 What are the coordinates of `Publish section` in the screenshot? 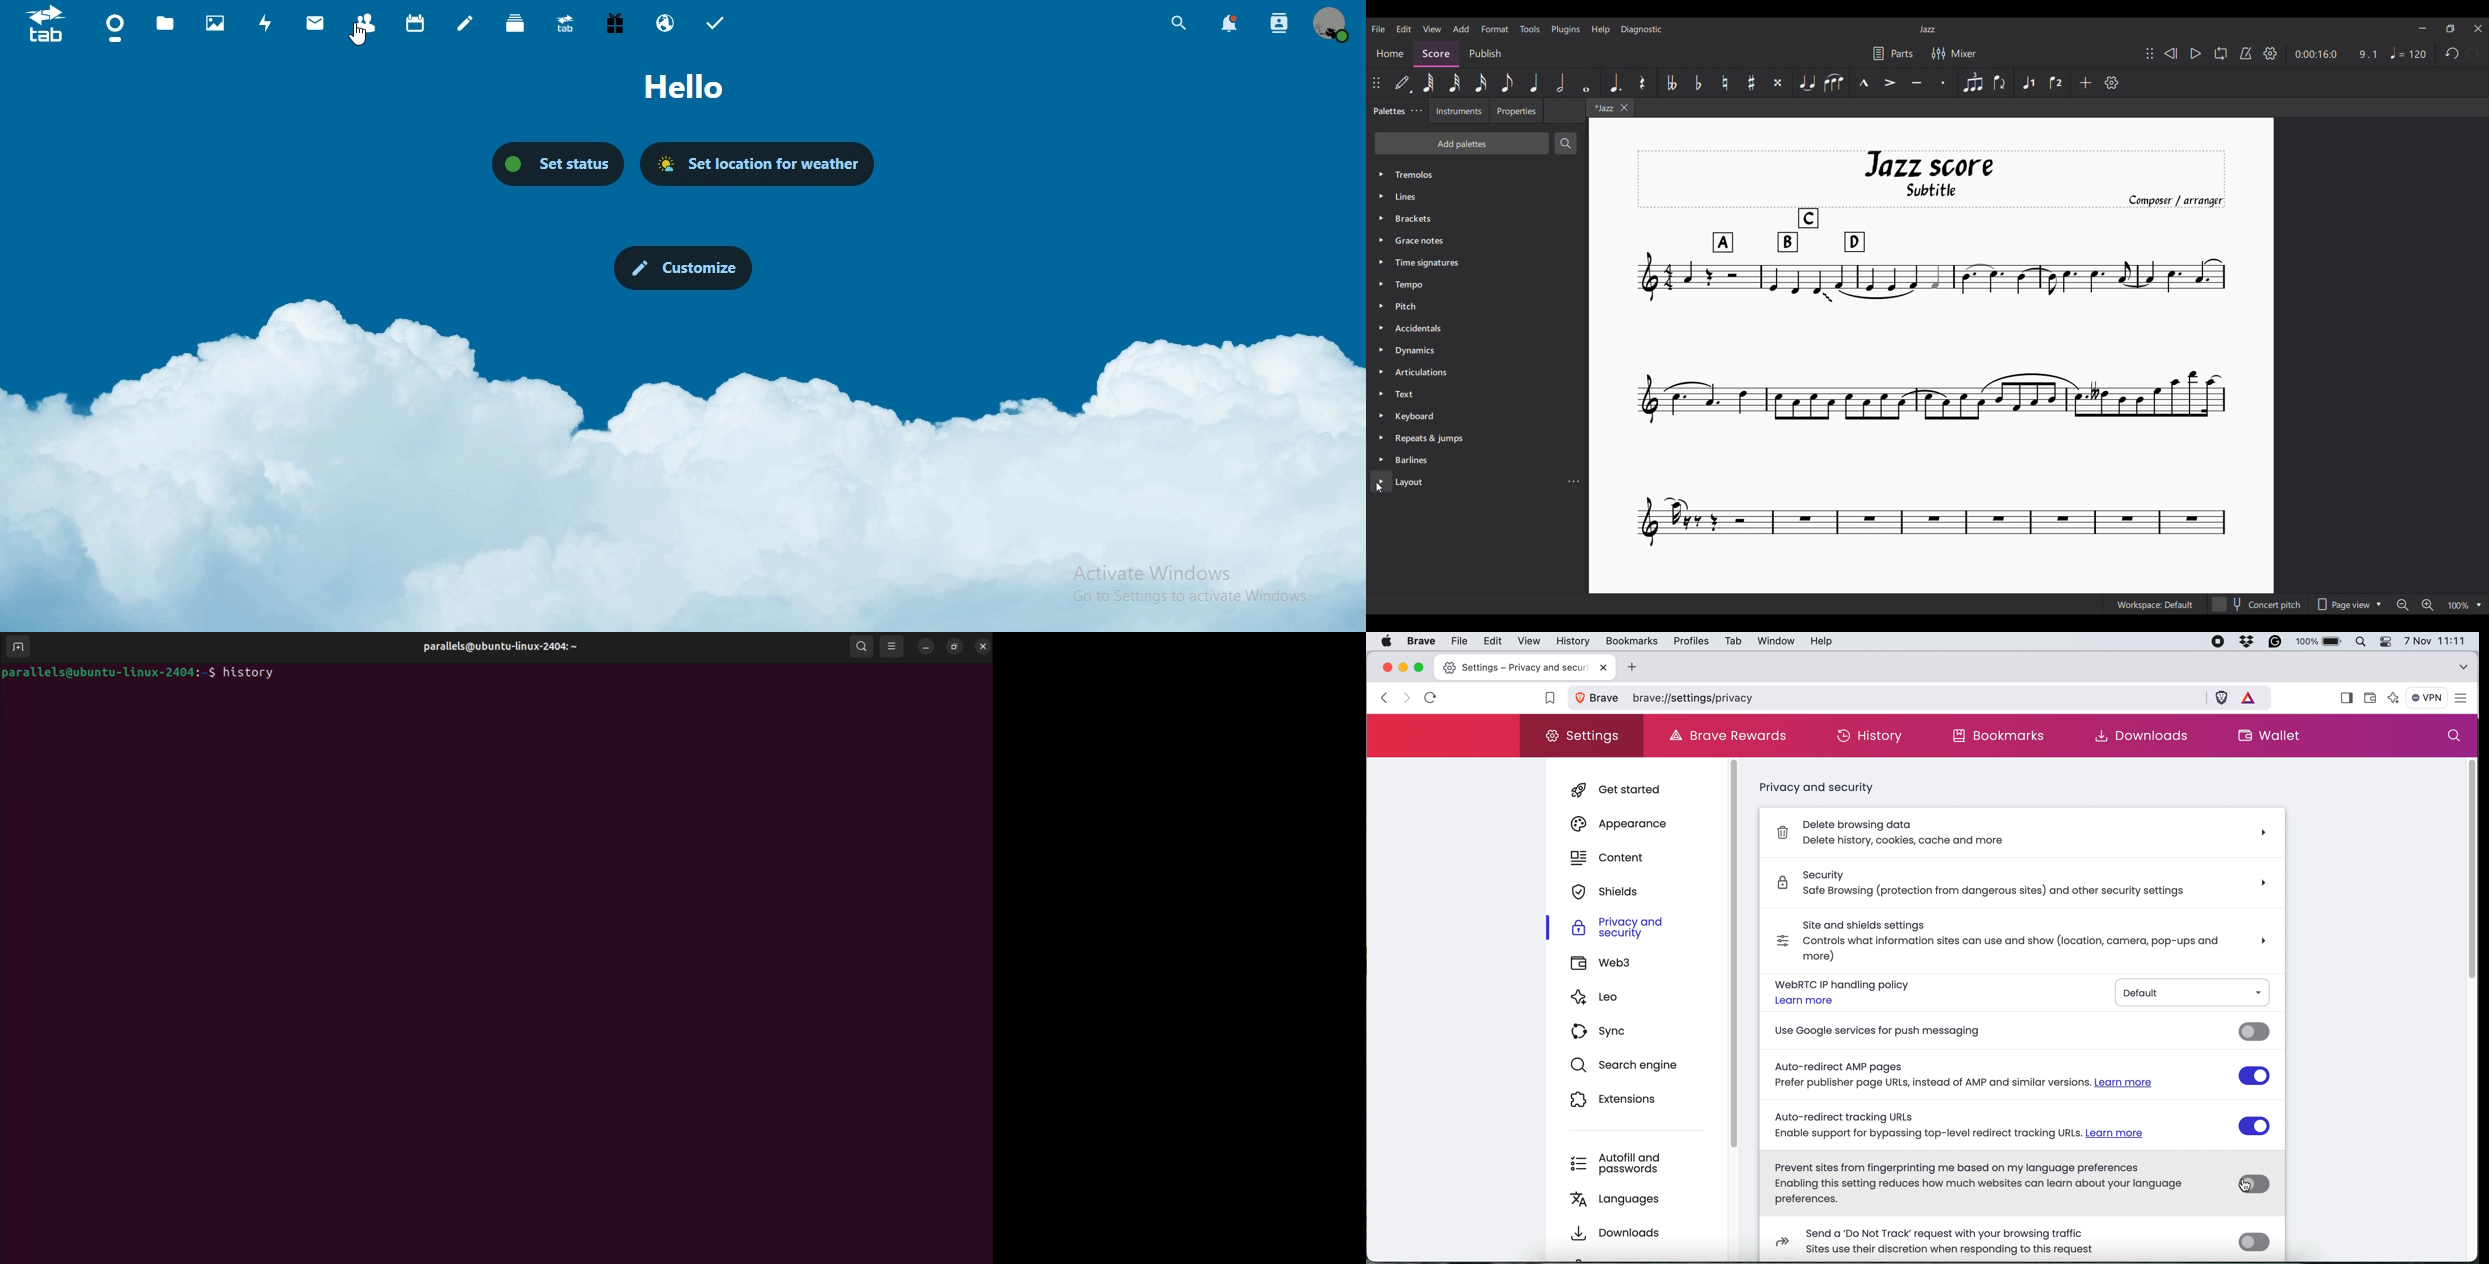 It's located at (1485, 54).